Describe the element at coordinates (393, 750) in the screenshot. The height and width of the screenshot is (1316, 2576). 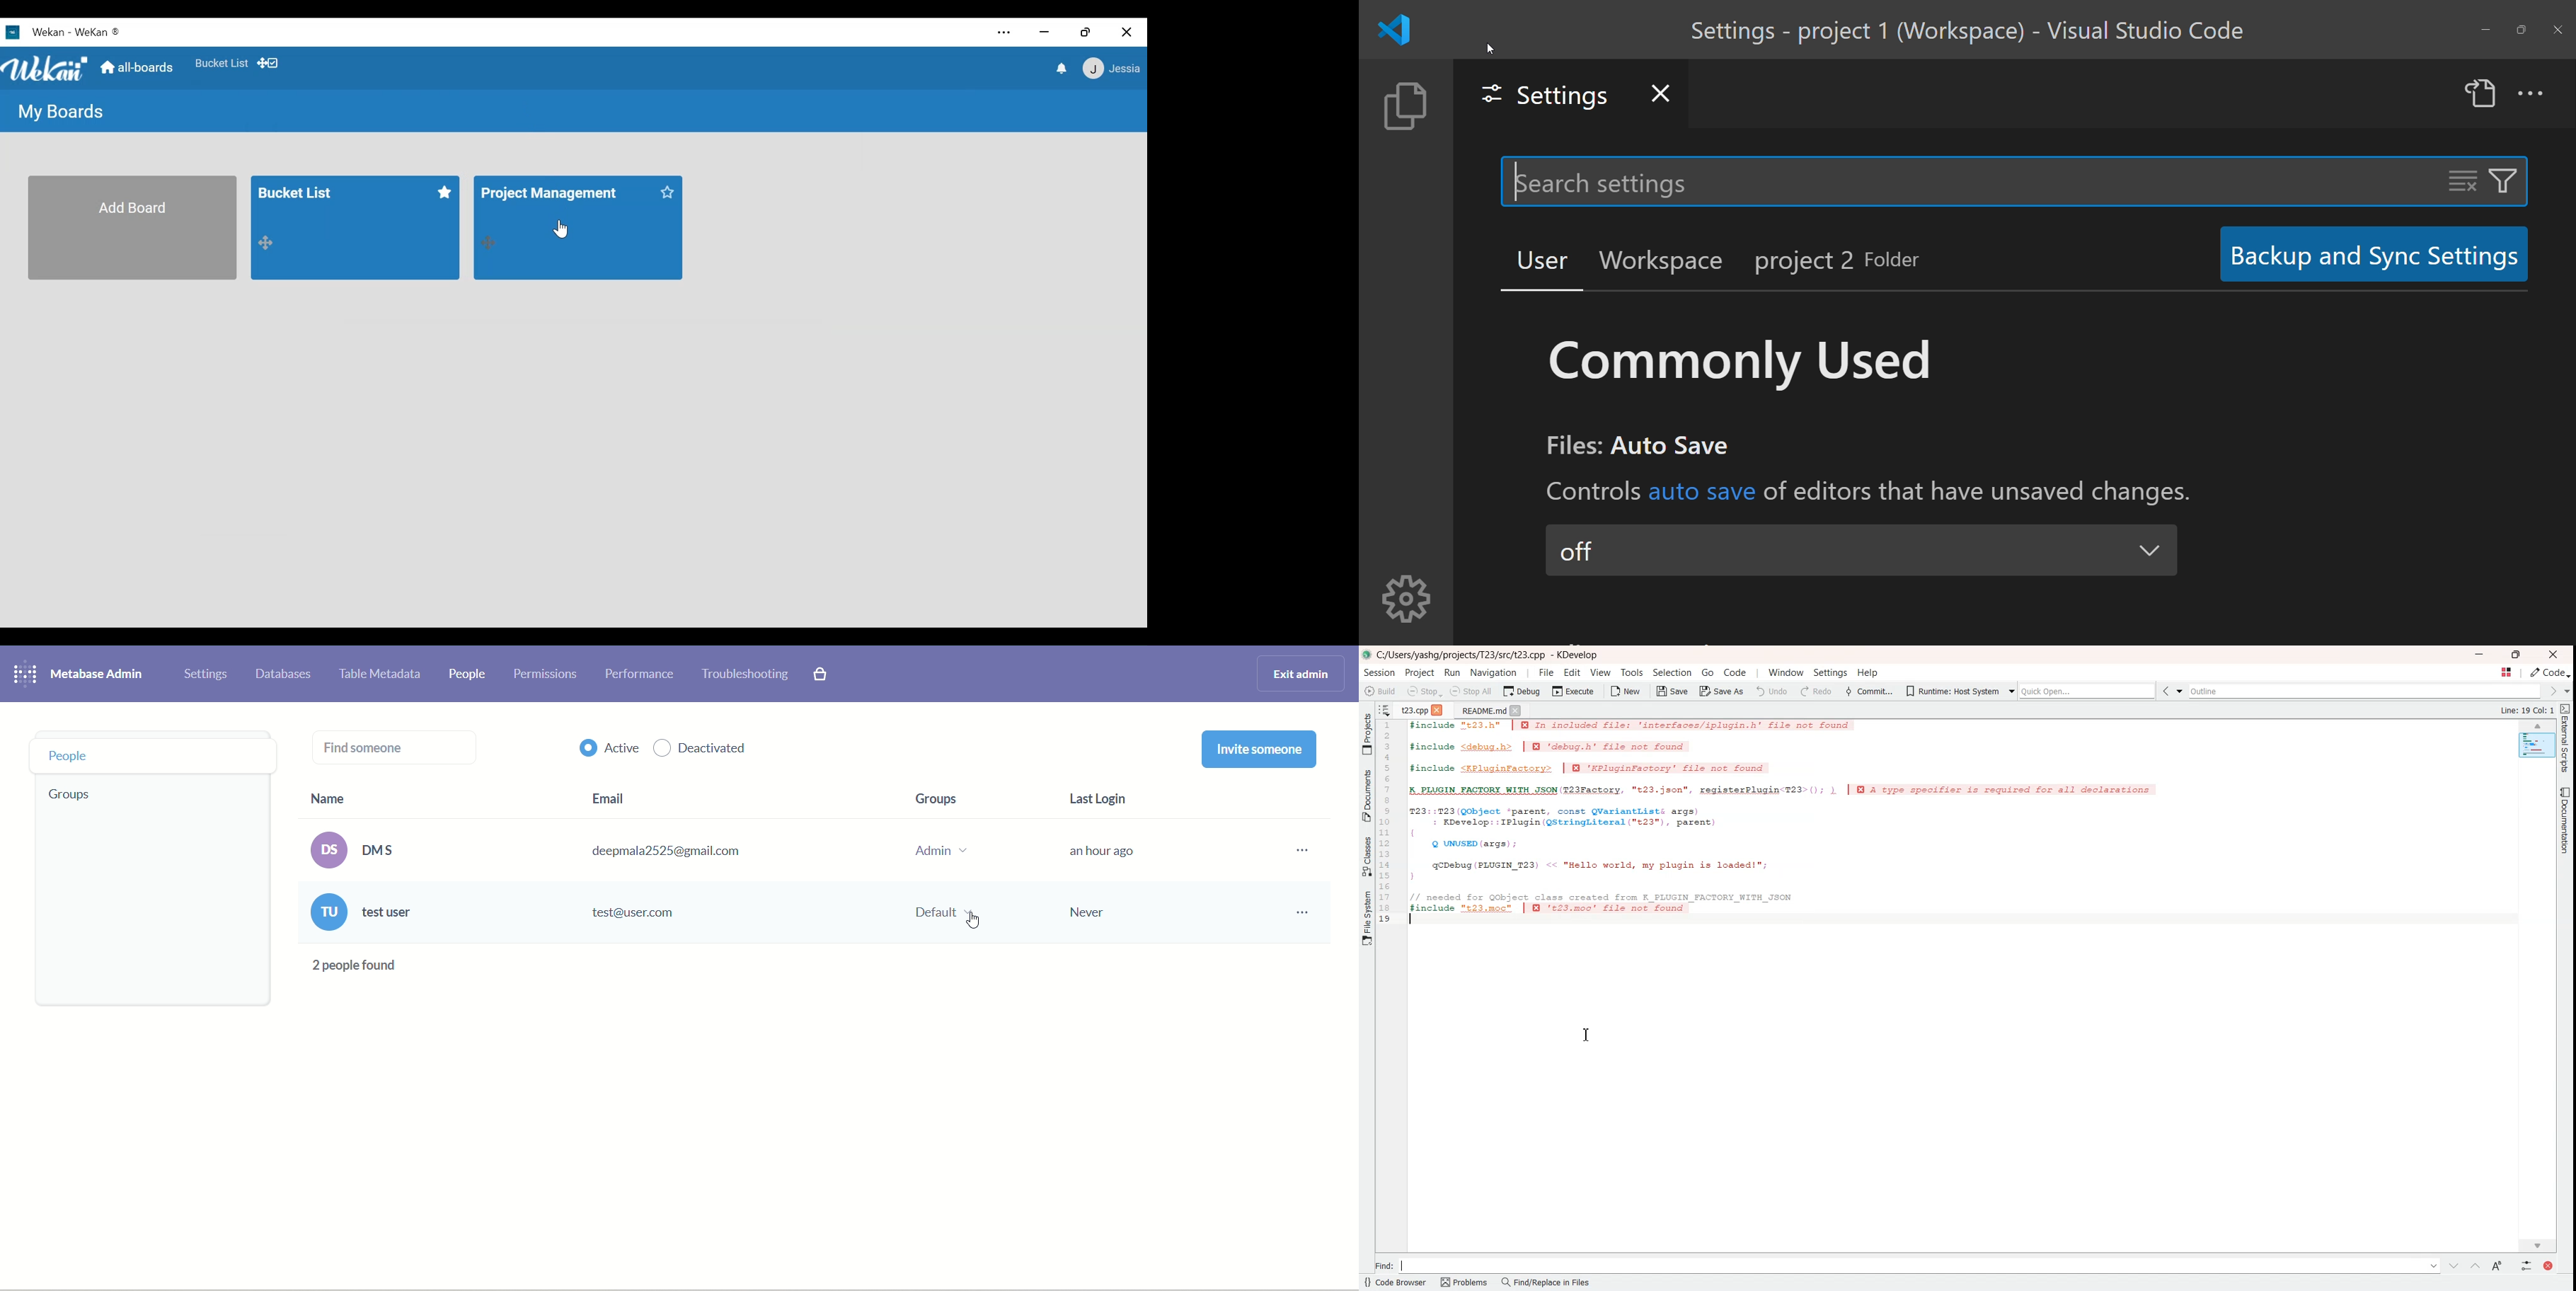
I see `find someone` at that location.